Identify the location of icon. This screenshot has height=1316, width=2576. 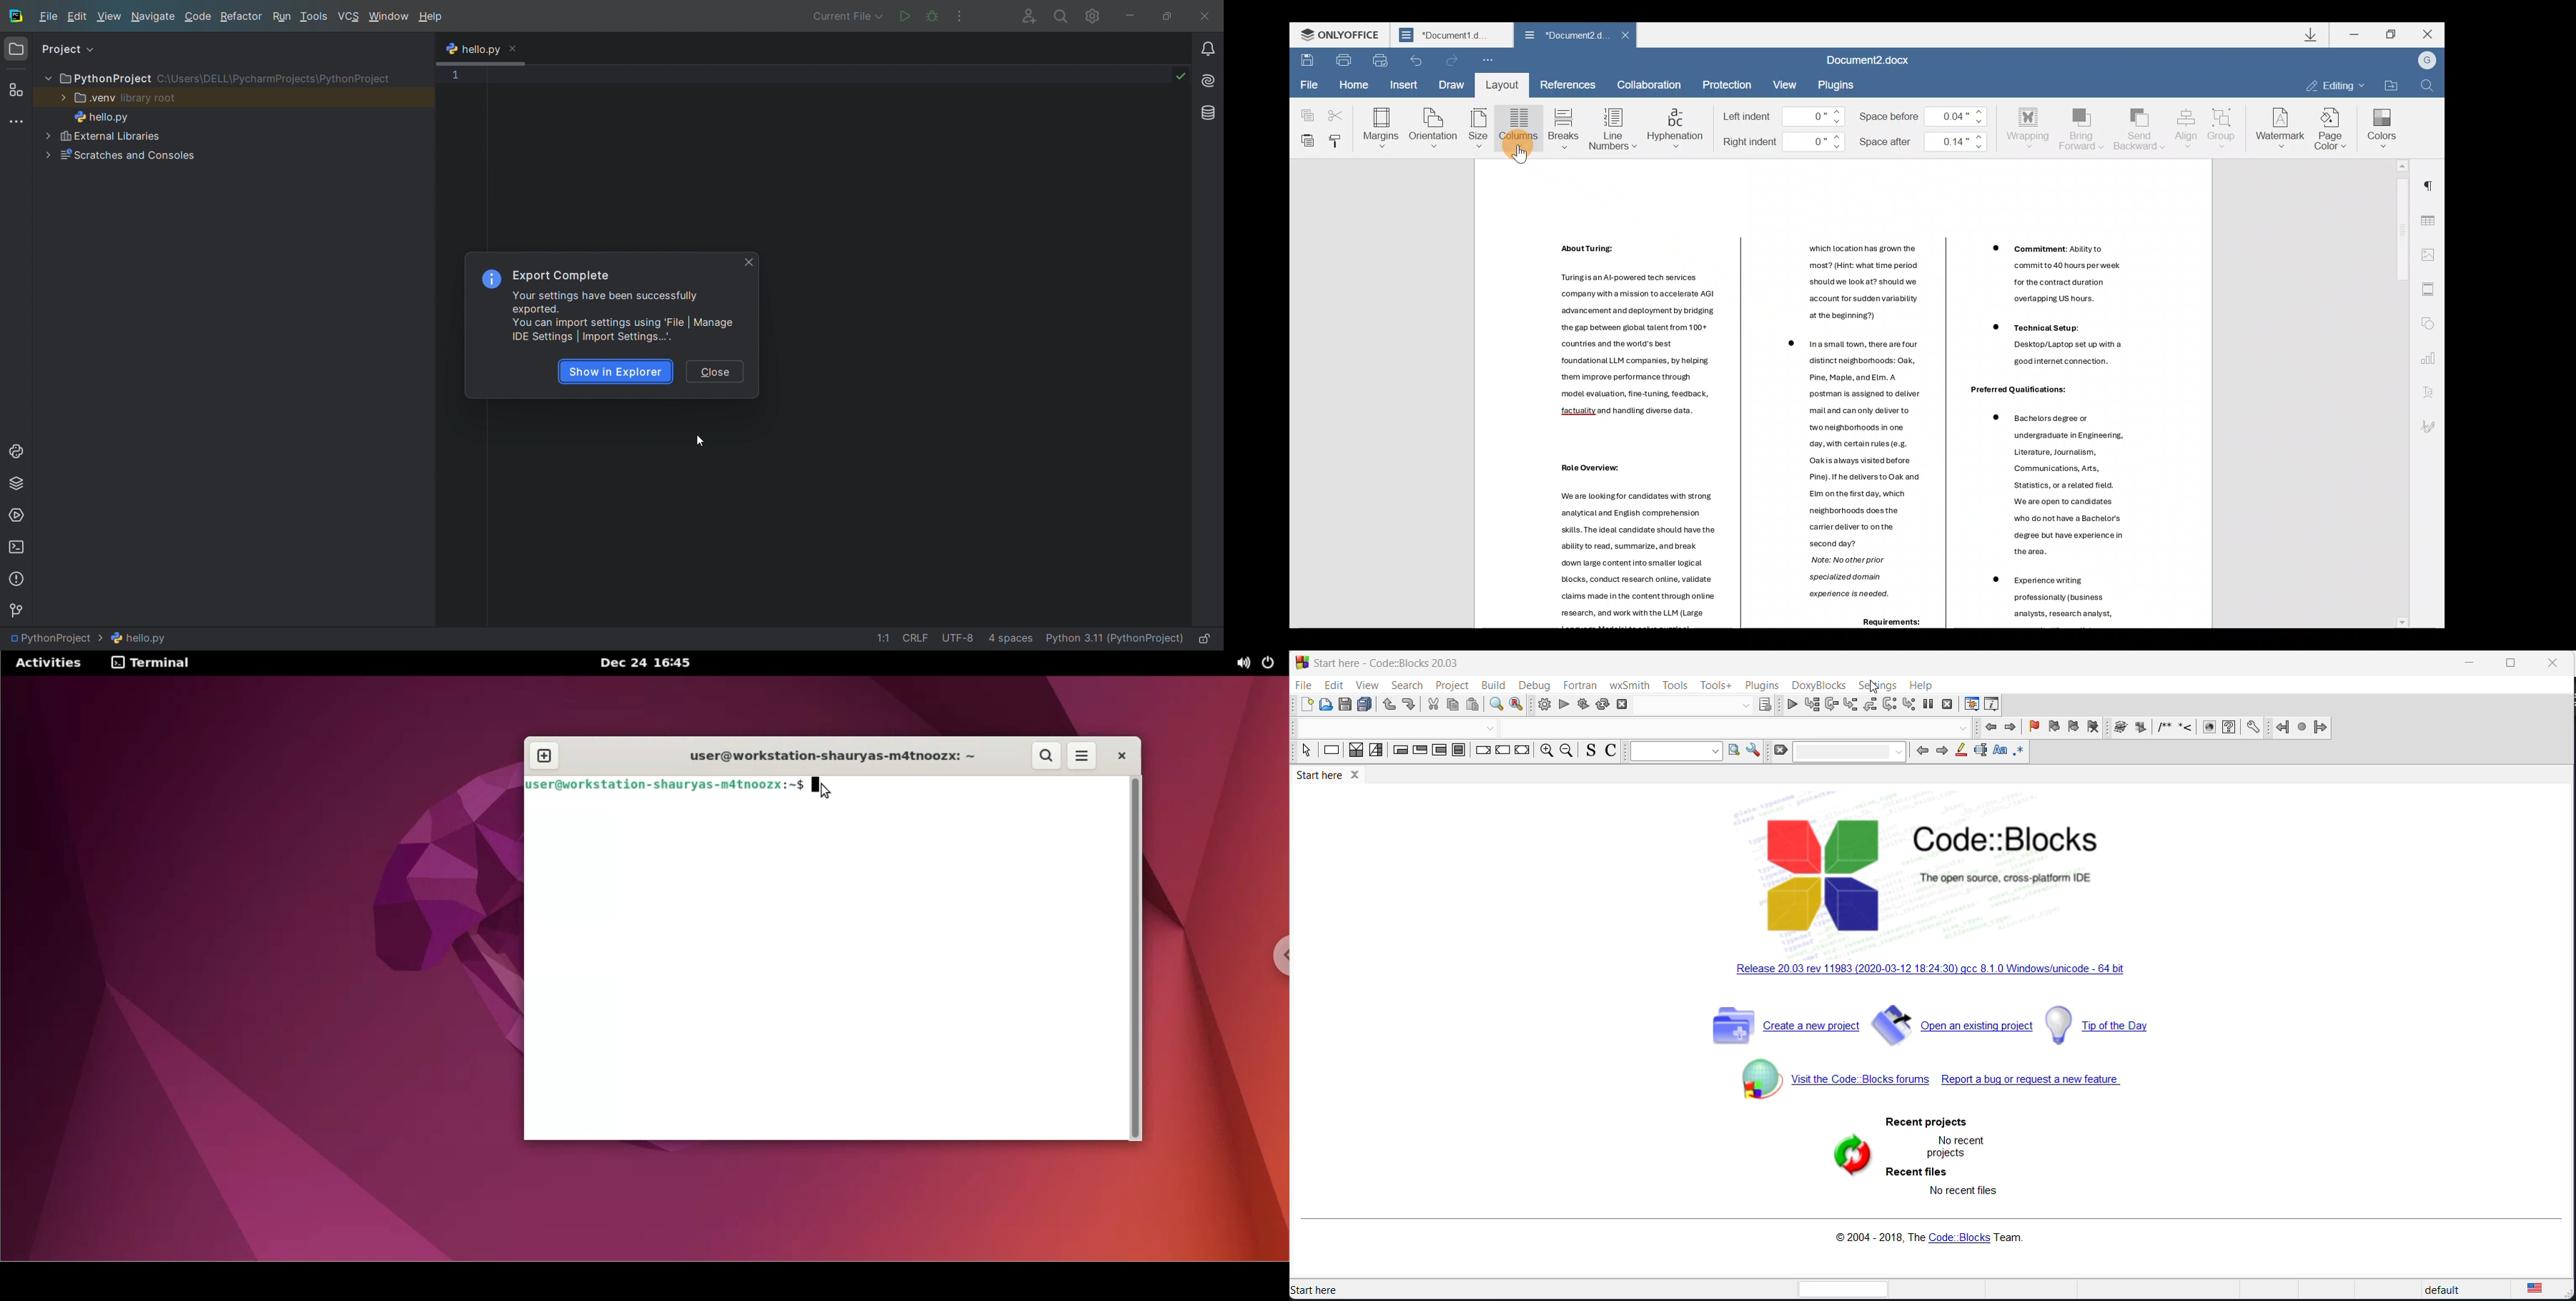
(2142, 728).